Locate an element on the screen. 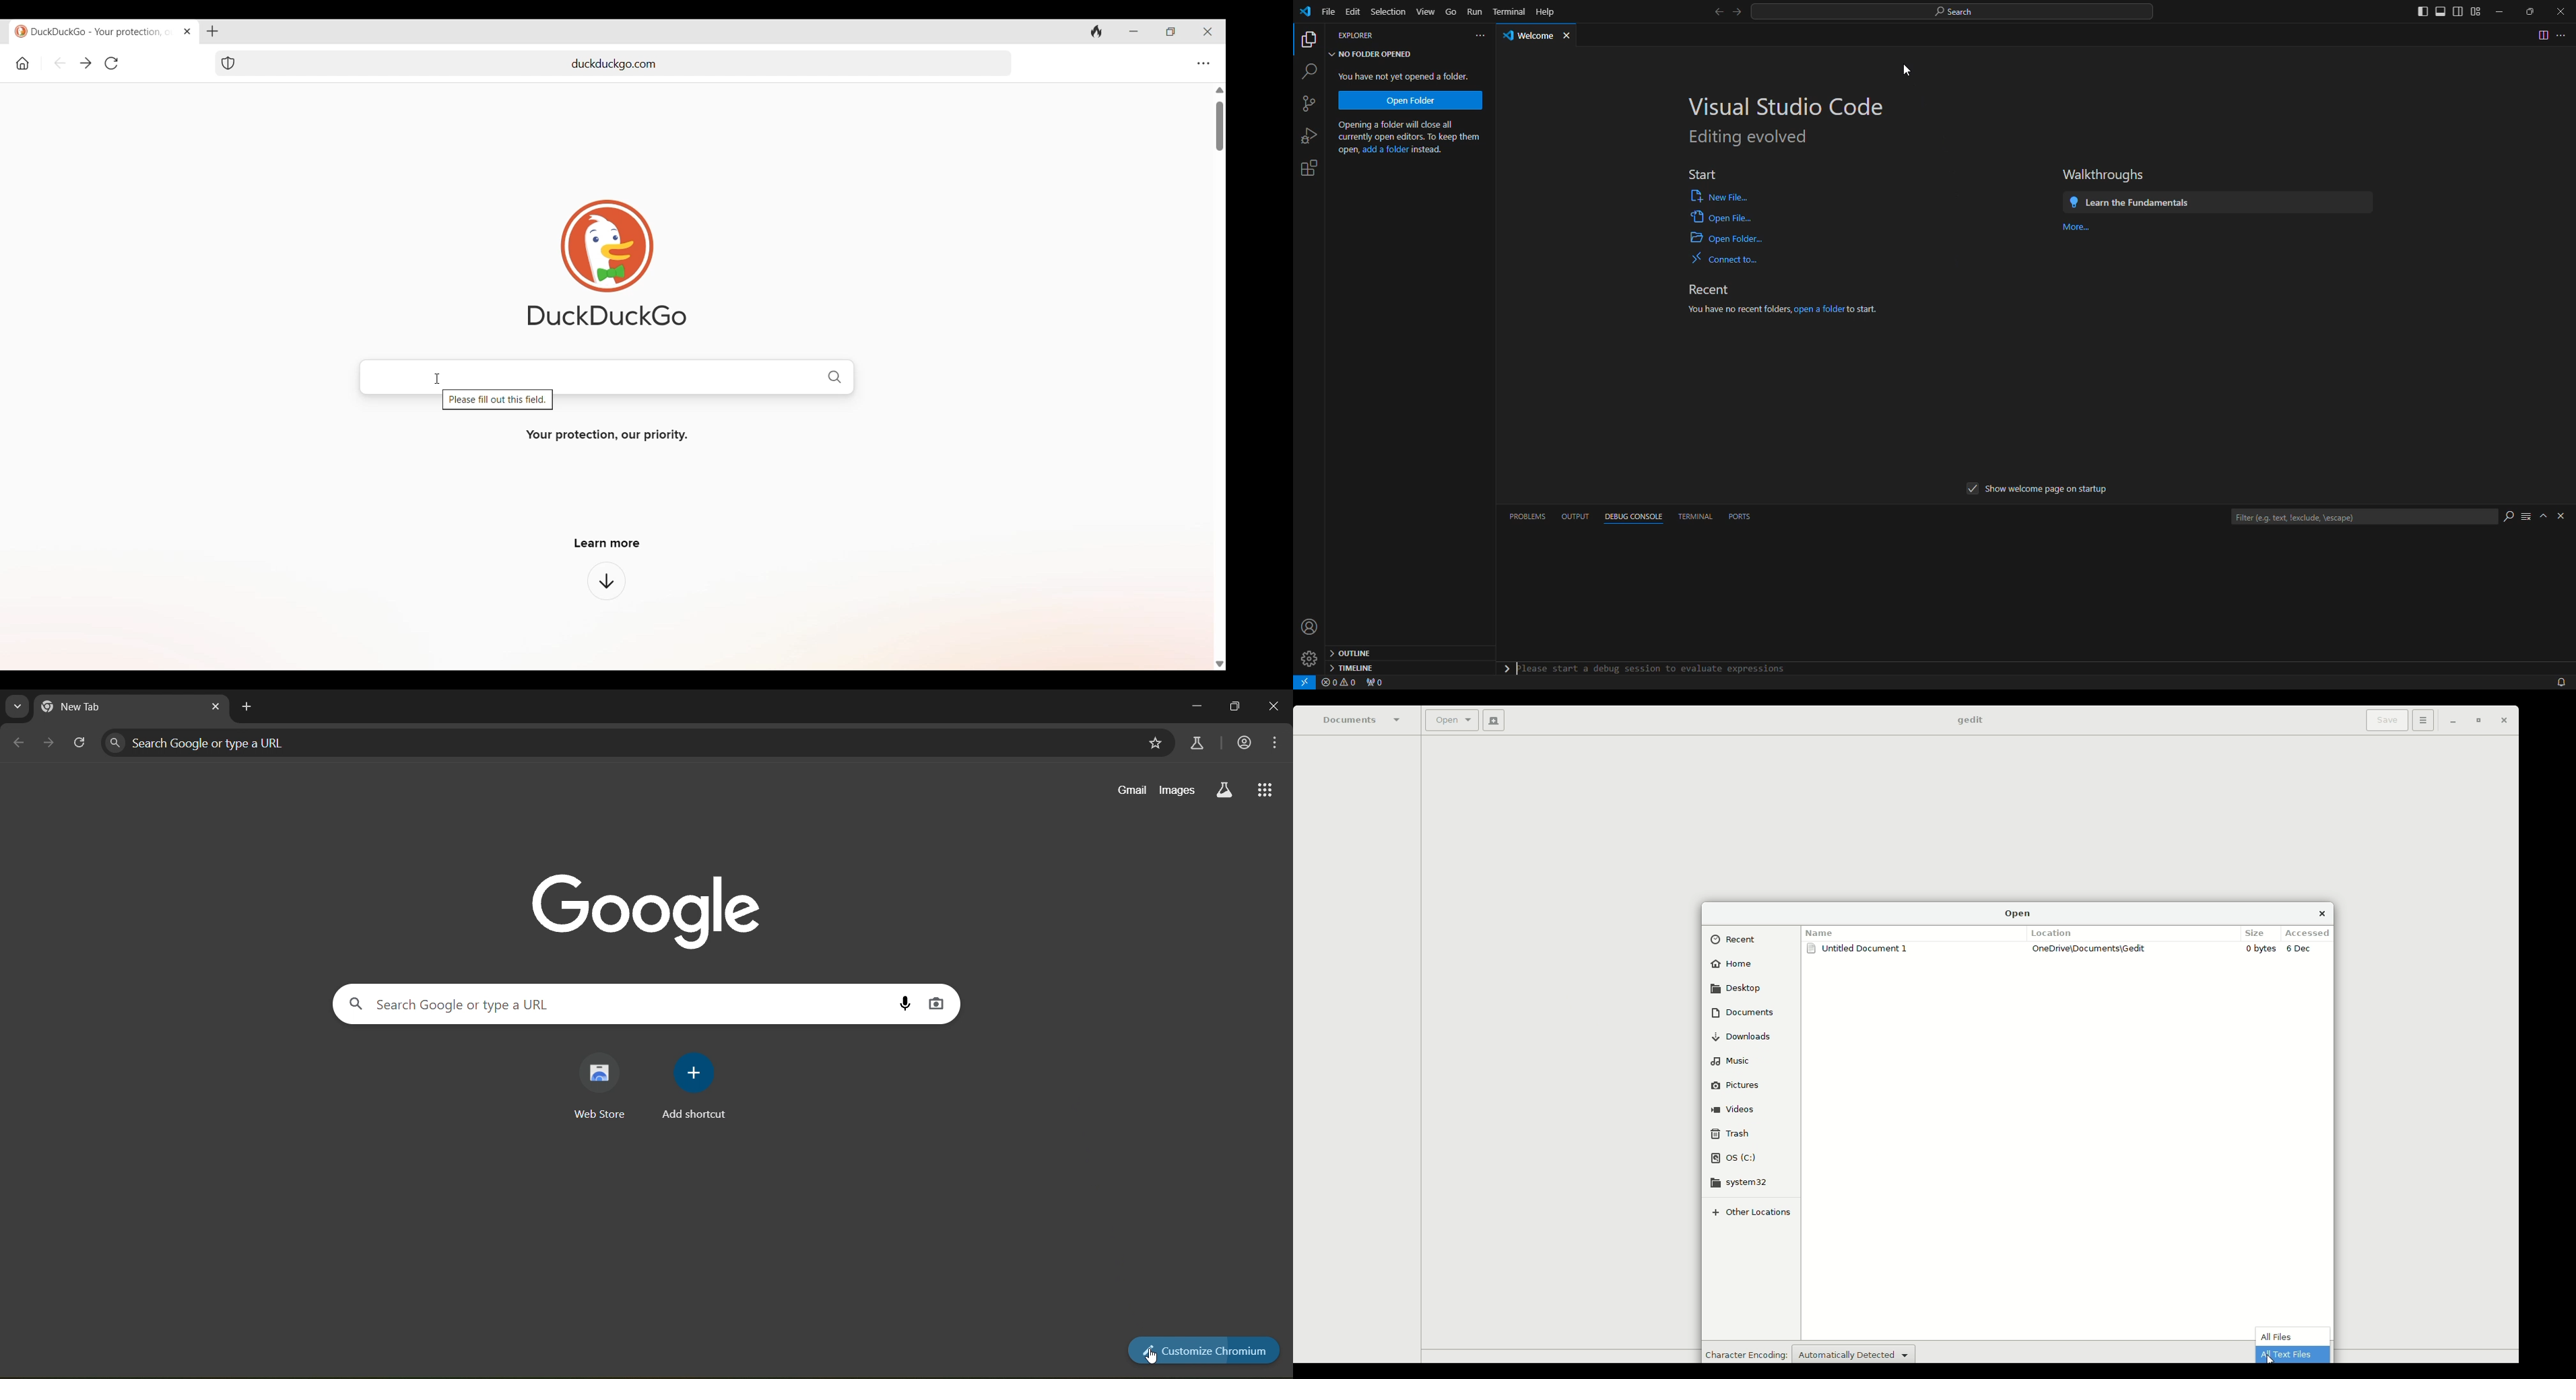  Minimize is located at coordinates (1133, 31).